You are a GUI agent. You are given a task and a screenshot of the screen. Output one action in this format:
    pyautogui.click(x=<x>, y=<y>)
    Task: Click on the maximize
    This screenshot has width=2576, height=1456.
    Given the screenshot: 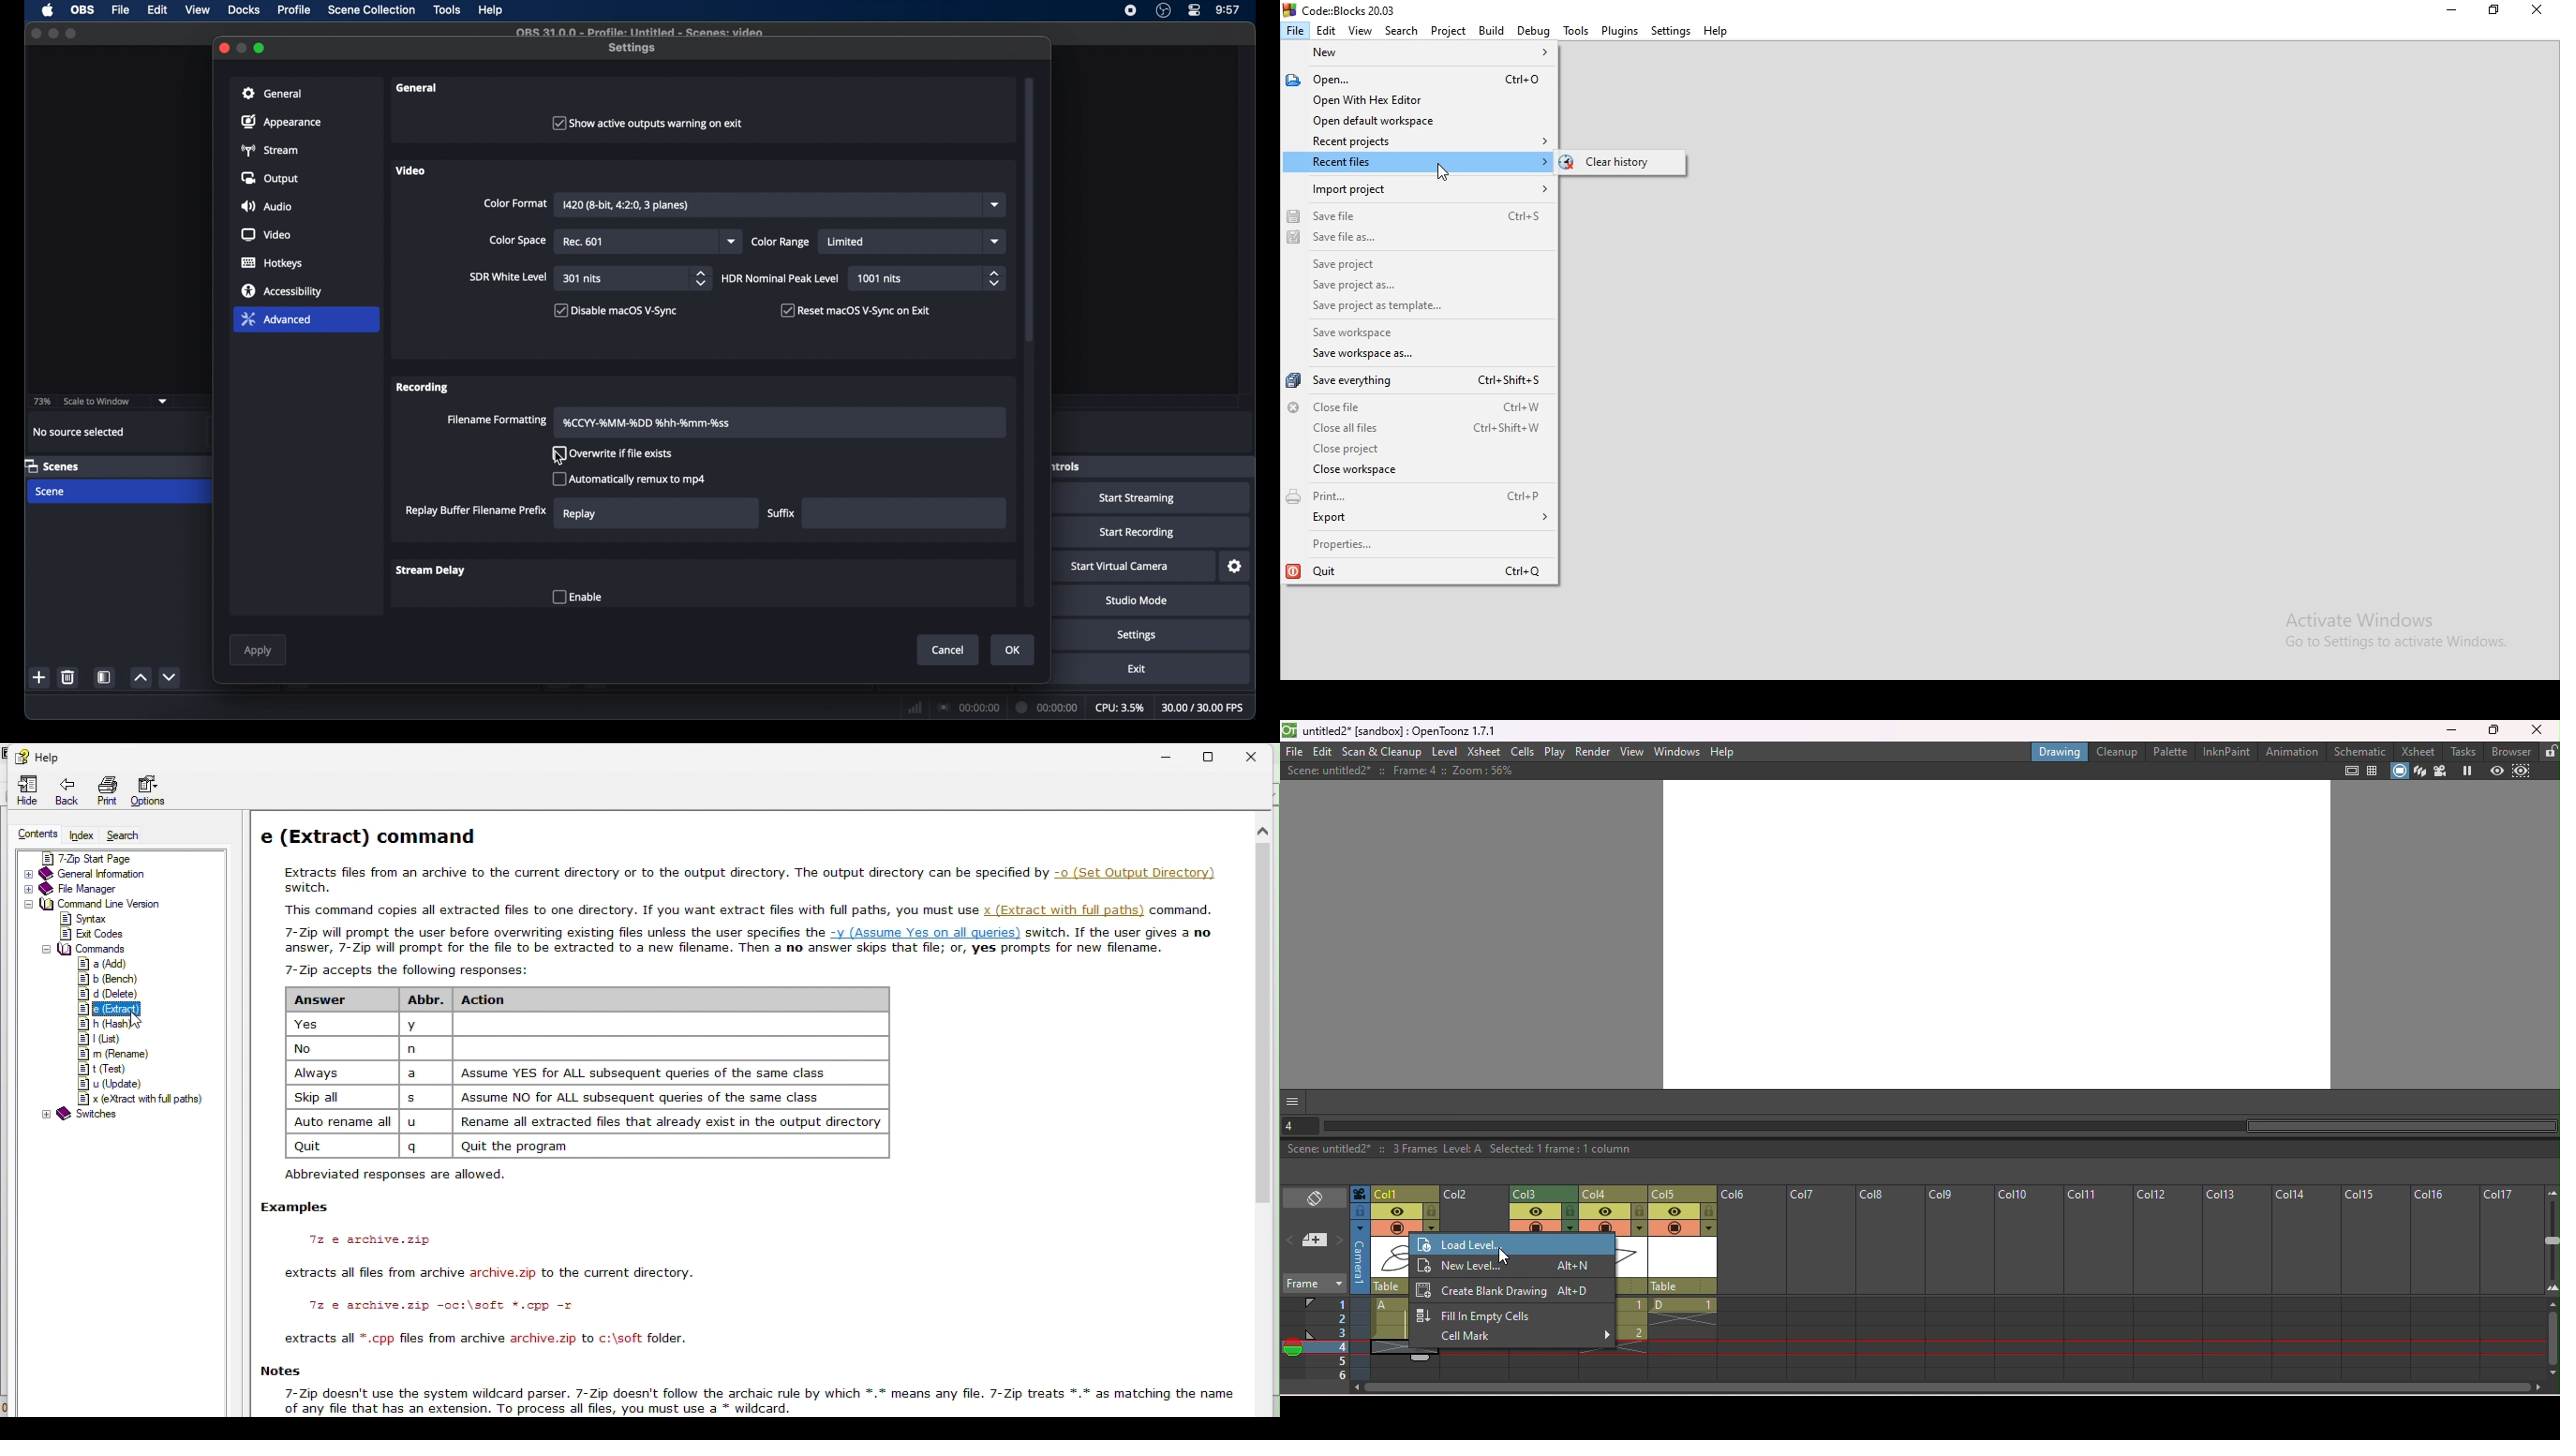 What is the action you would take?
    pyautogui.click(x=53, y=33)
    